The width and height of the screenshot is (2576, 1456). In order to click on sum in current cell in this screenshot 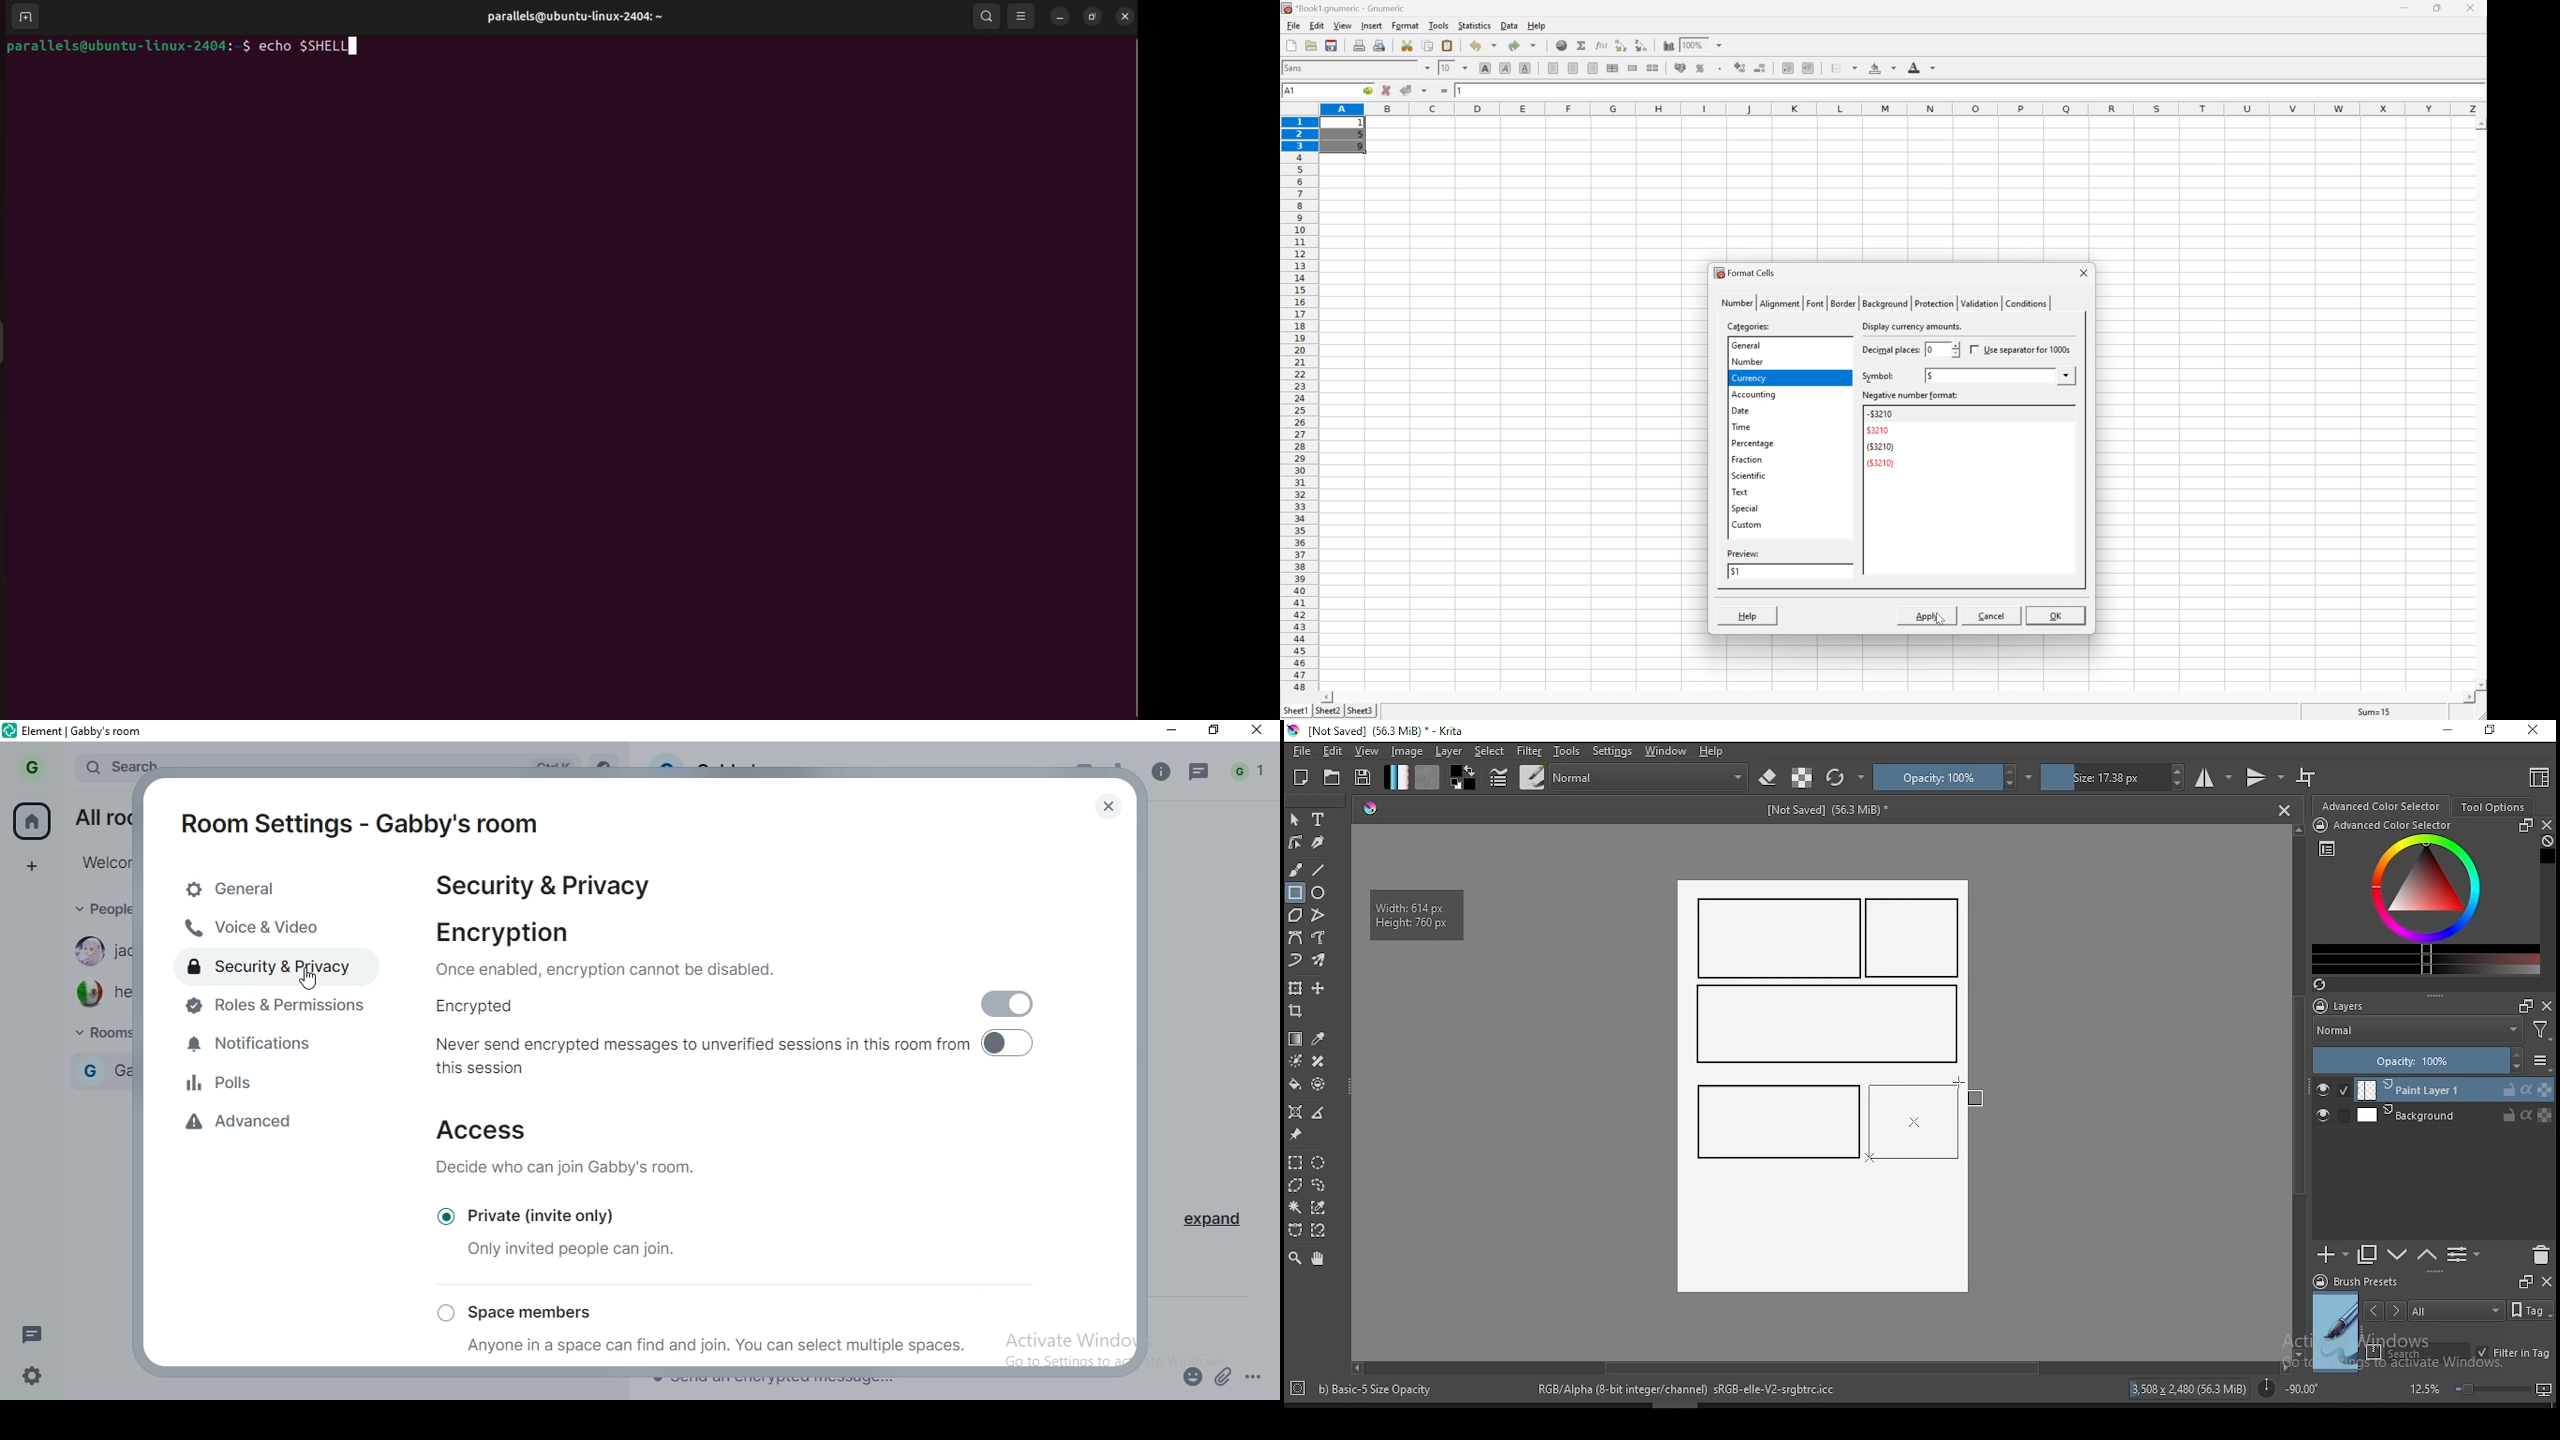, I will do `click(1583, 45)`.